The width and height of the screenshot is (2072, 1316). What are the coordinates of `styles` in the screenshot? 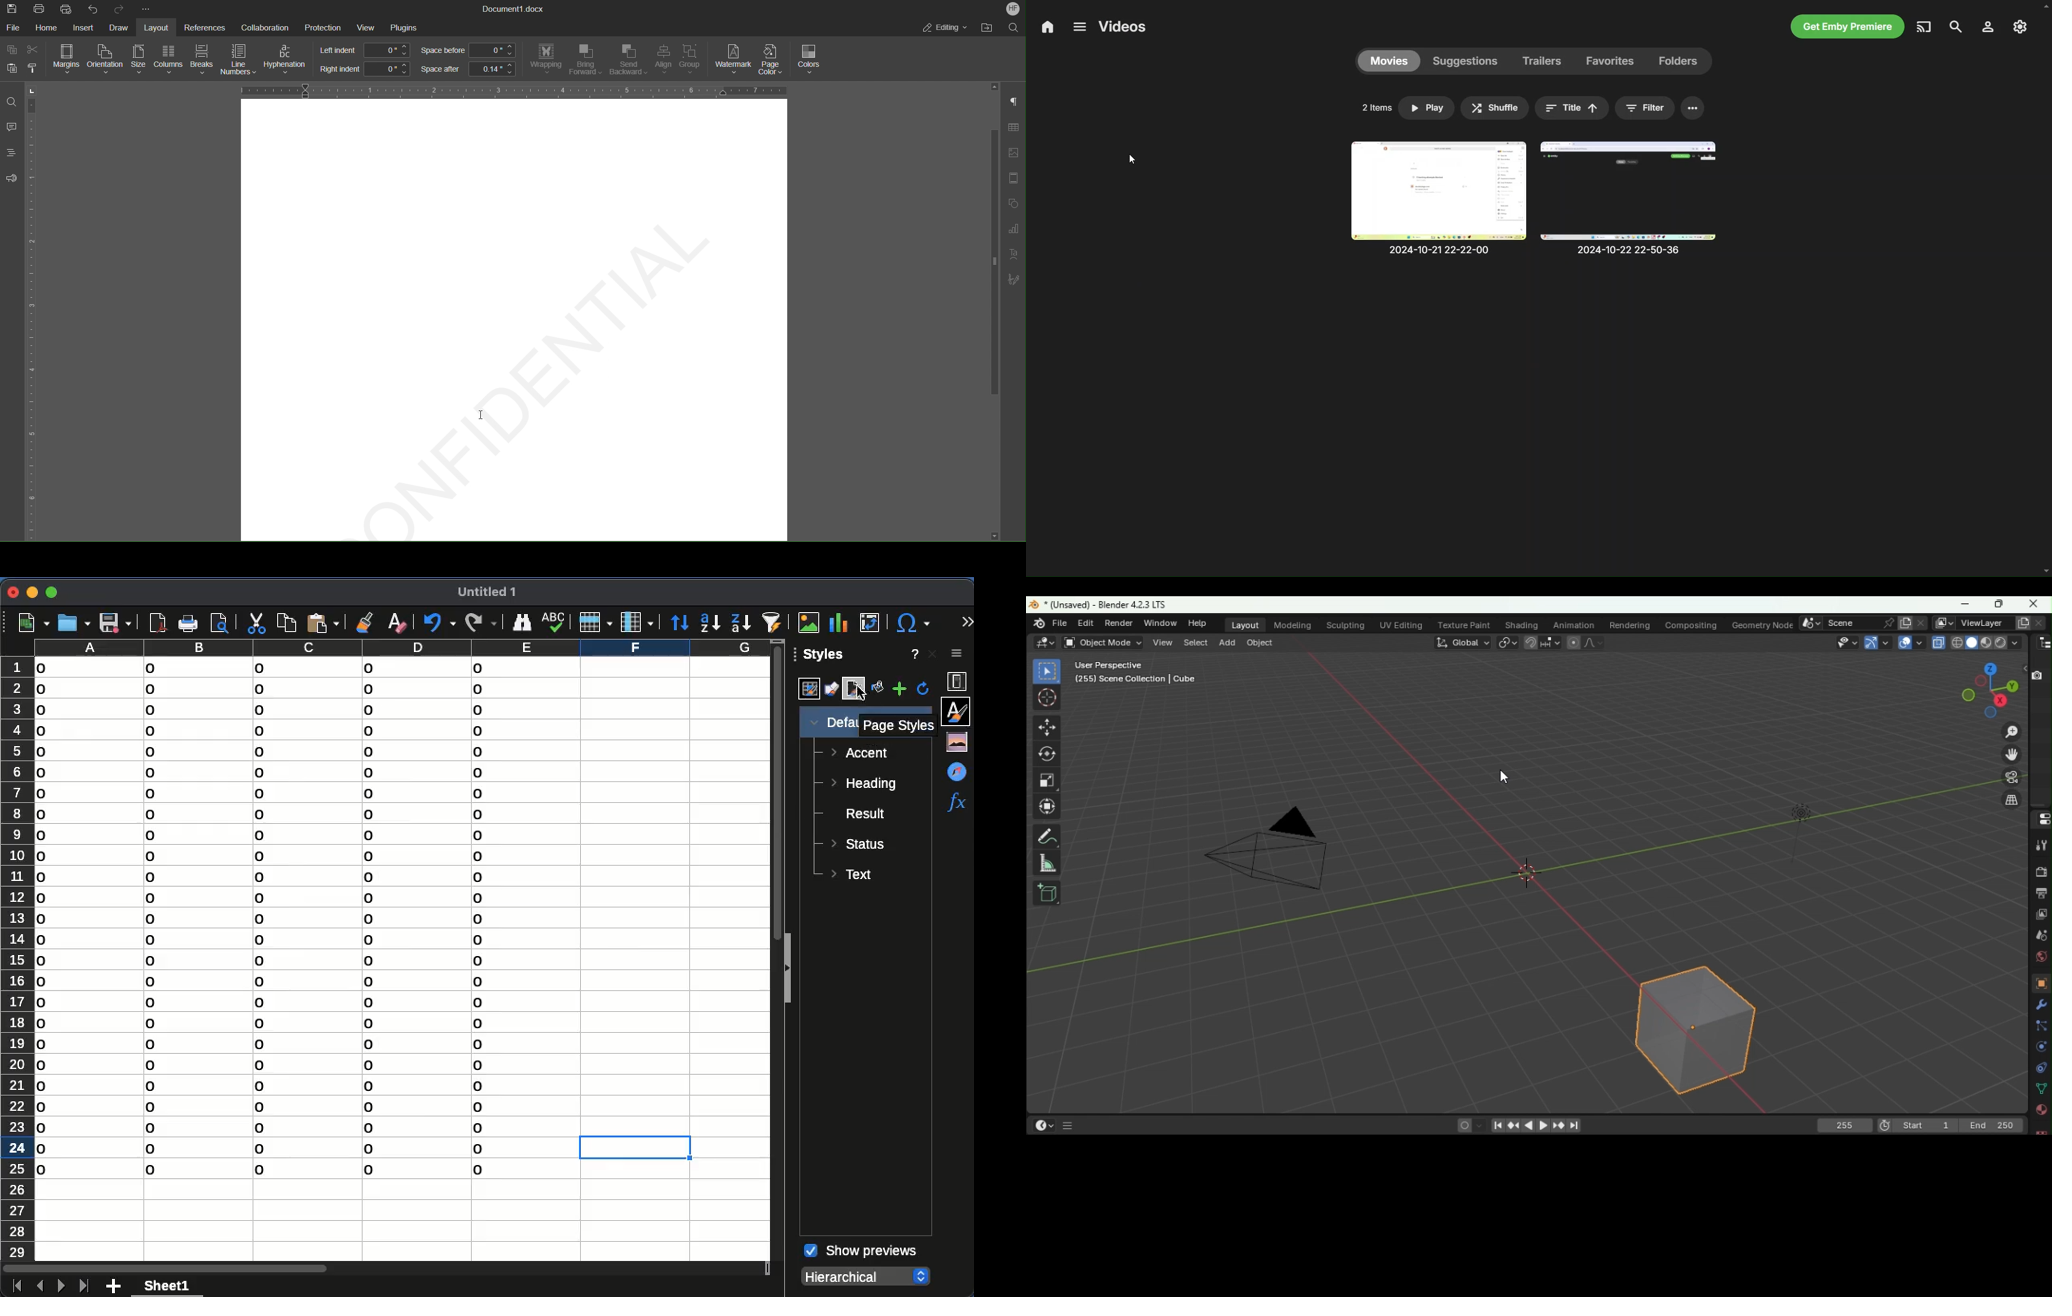 It's located at (958, 710).